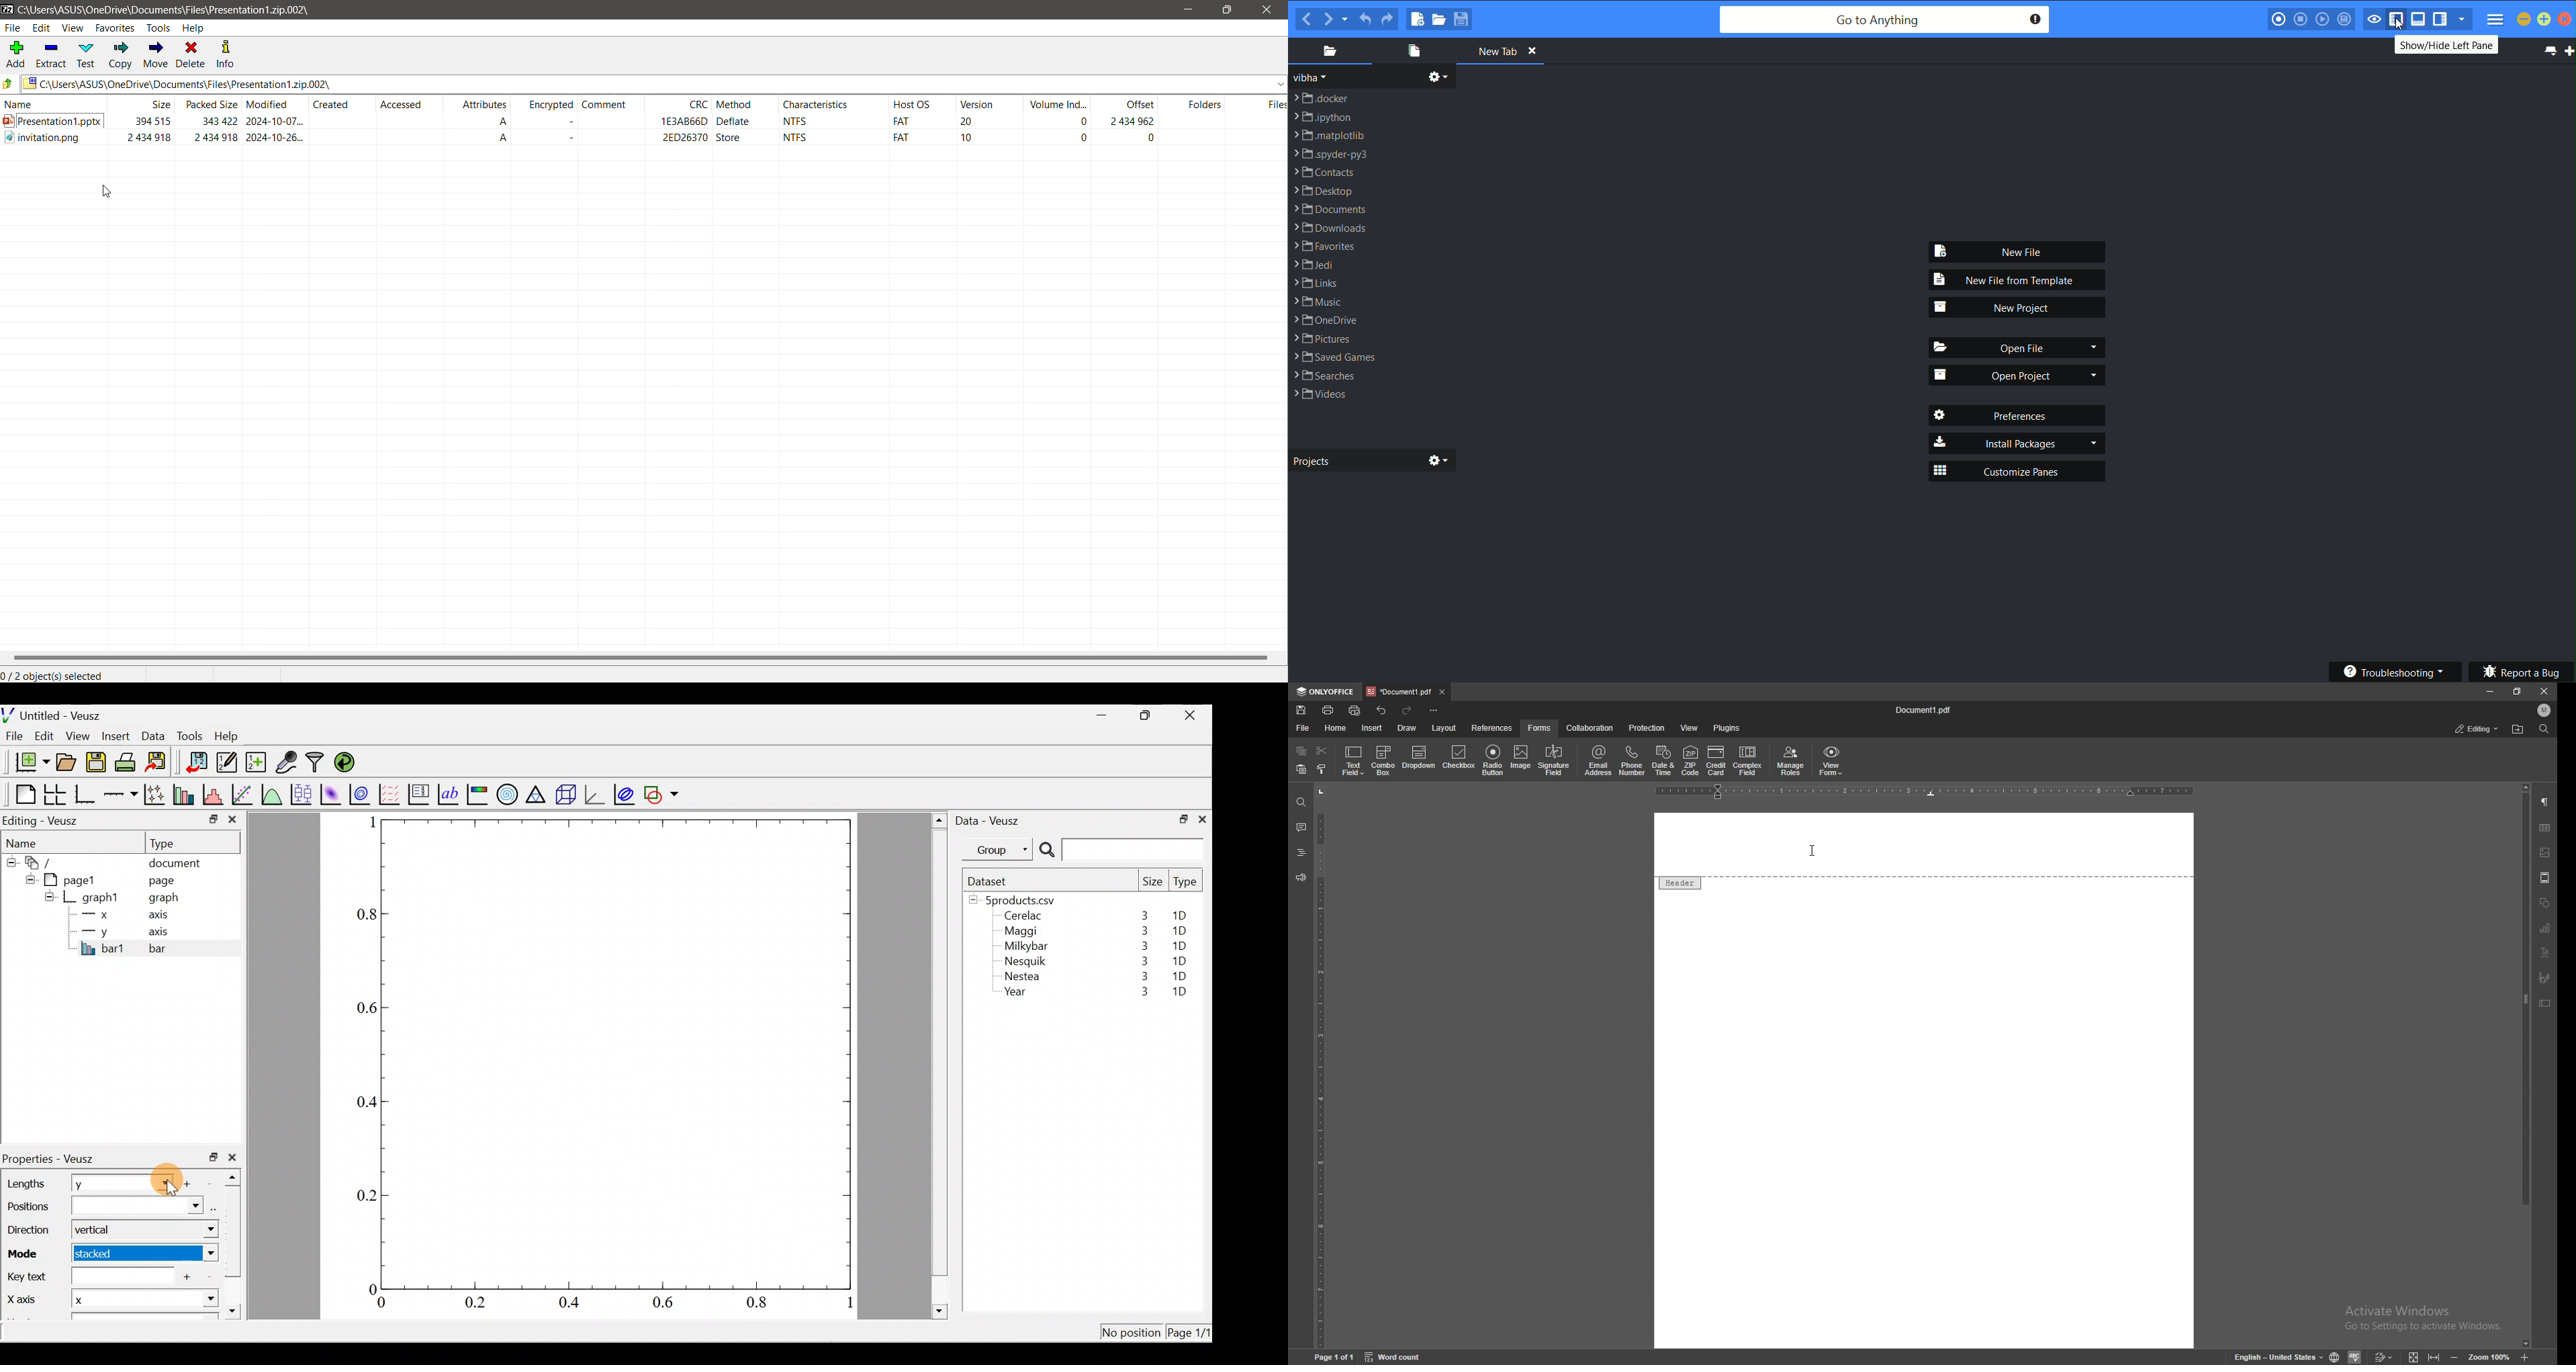 Image resolution: width=2576 pixels, height=1372 pixels. Describe the element at coordinates (225, 54) in the screenshot. I see `Info` at that location.